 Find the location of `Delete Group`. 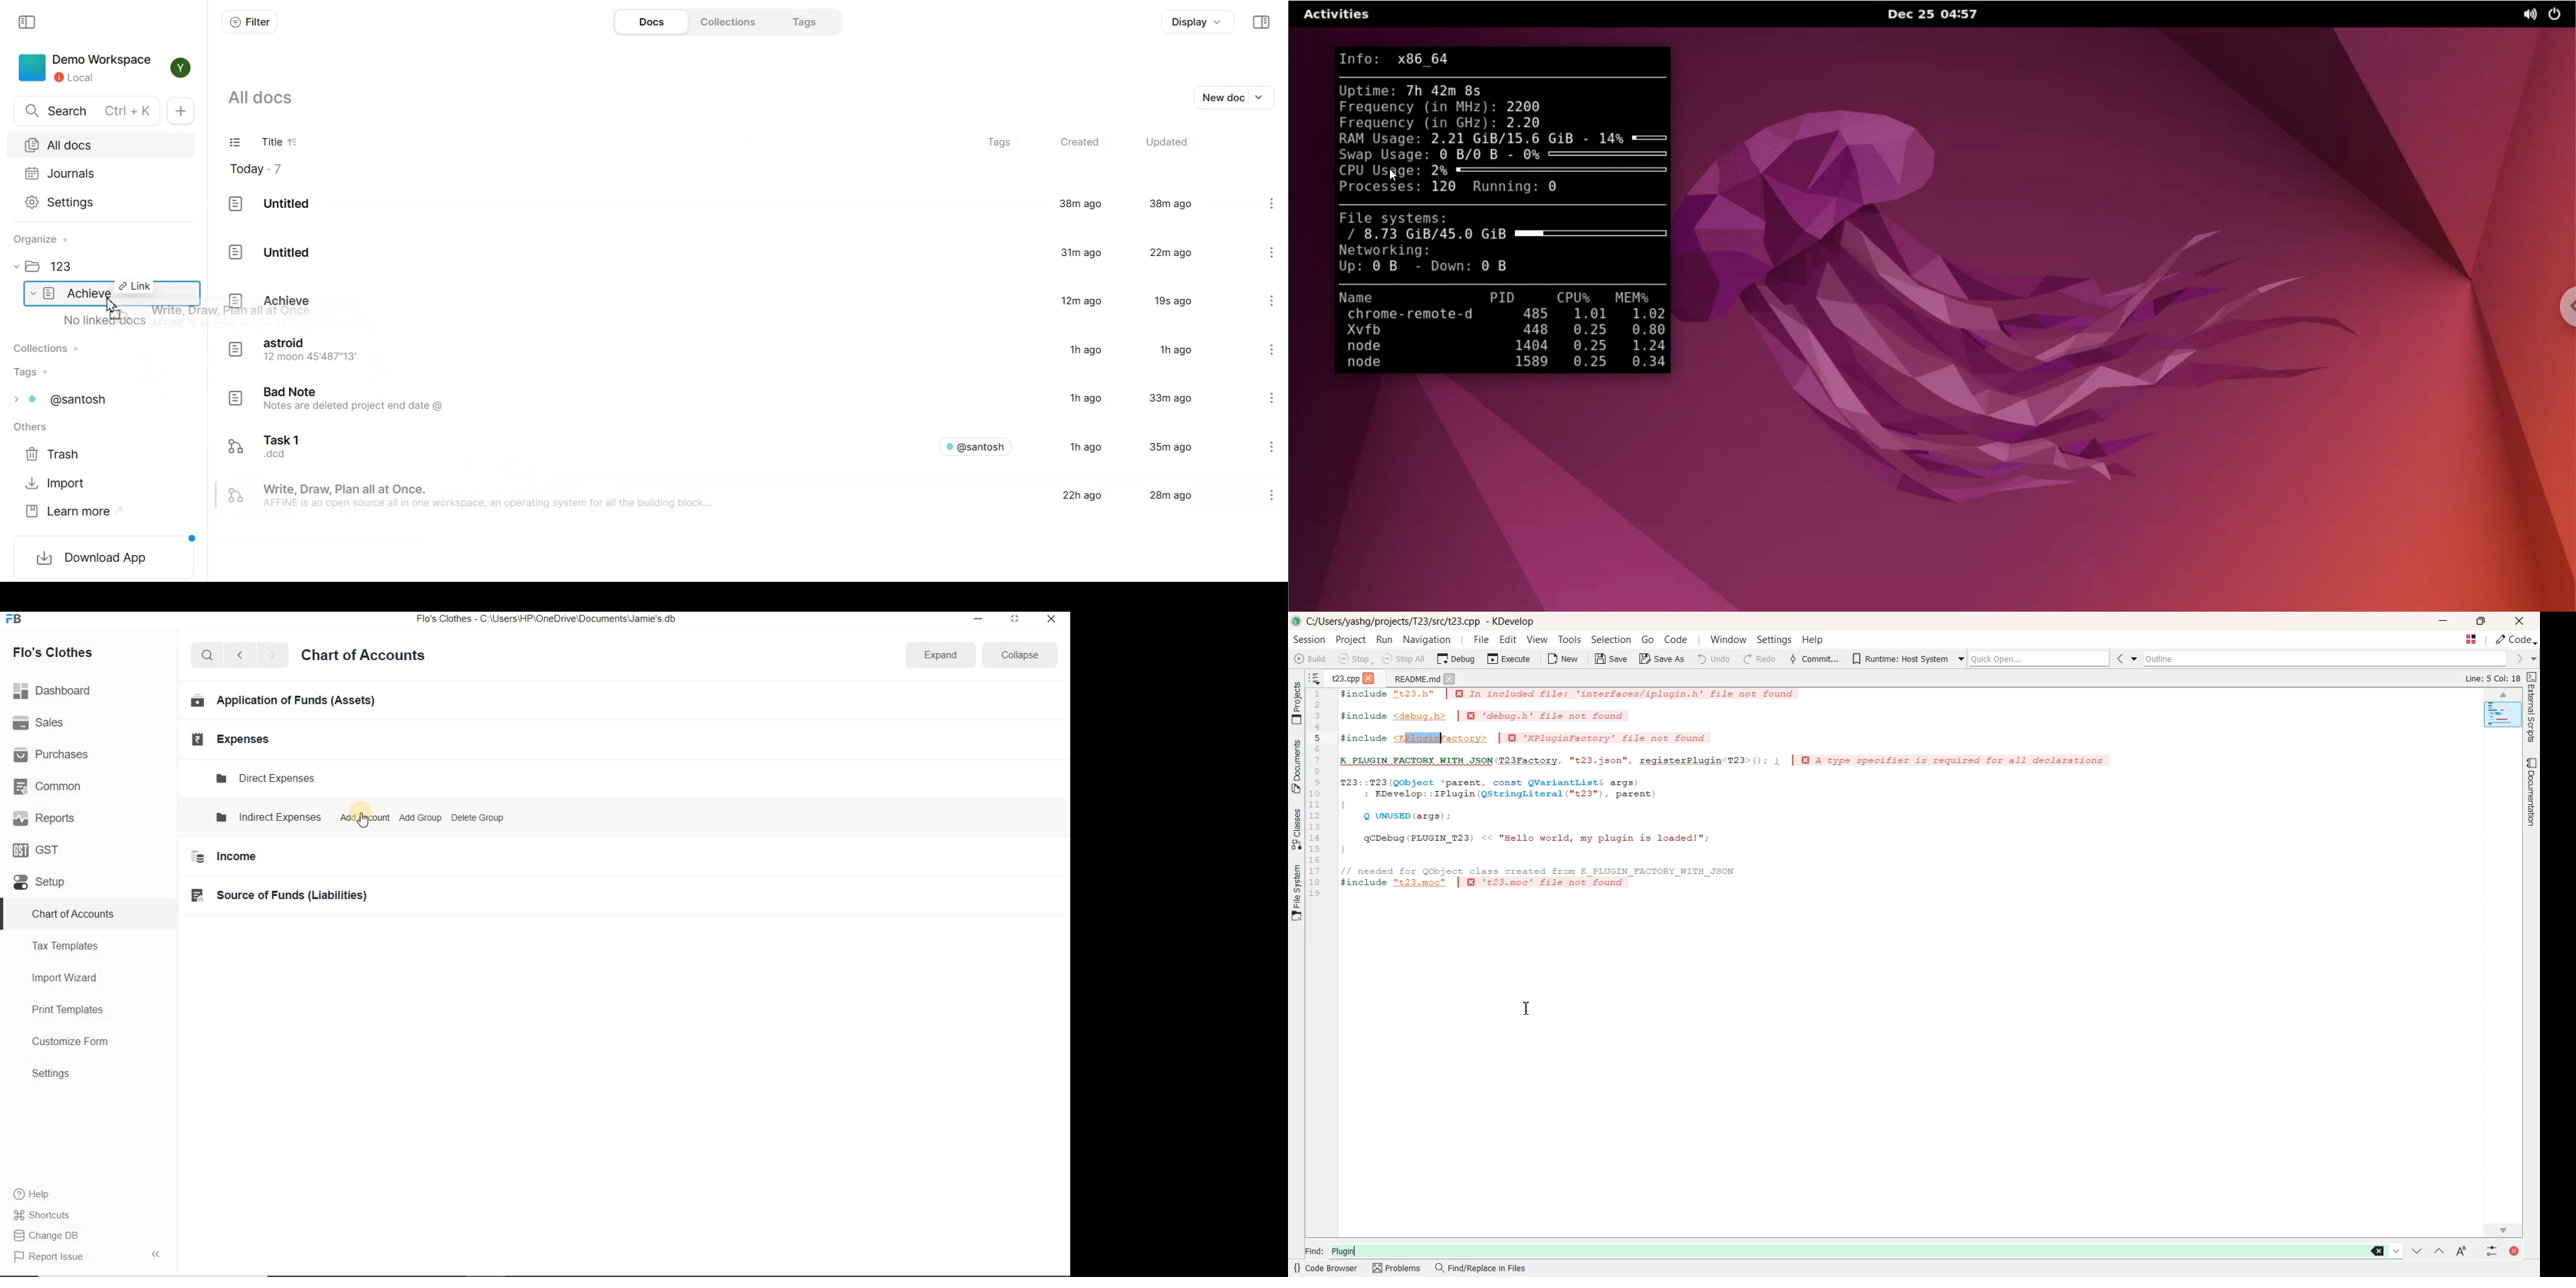

Delete Group is located at coordinates (479, 819).